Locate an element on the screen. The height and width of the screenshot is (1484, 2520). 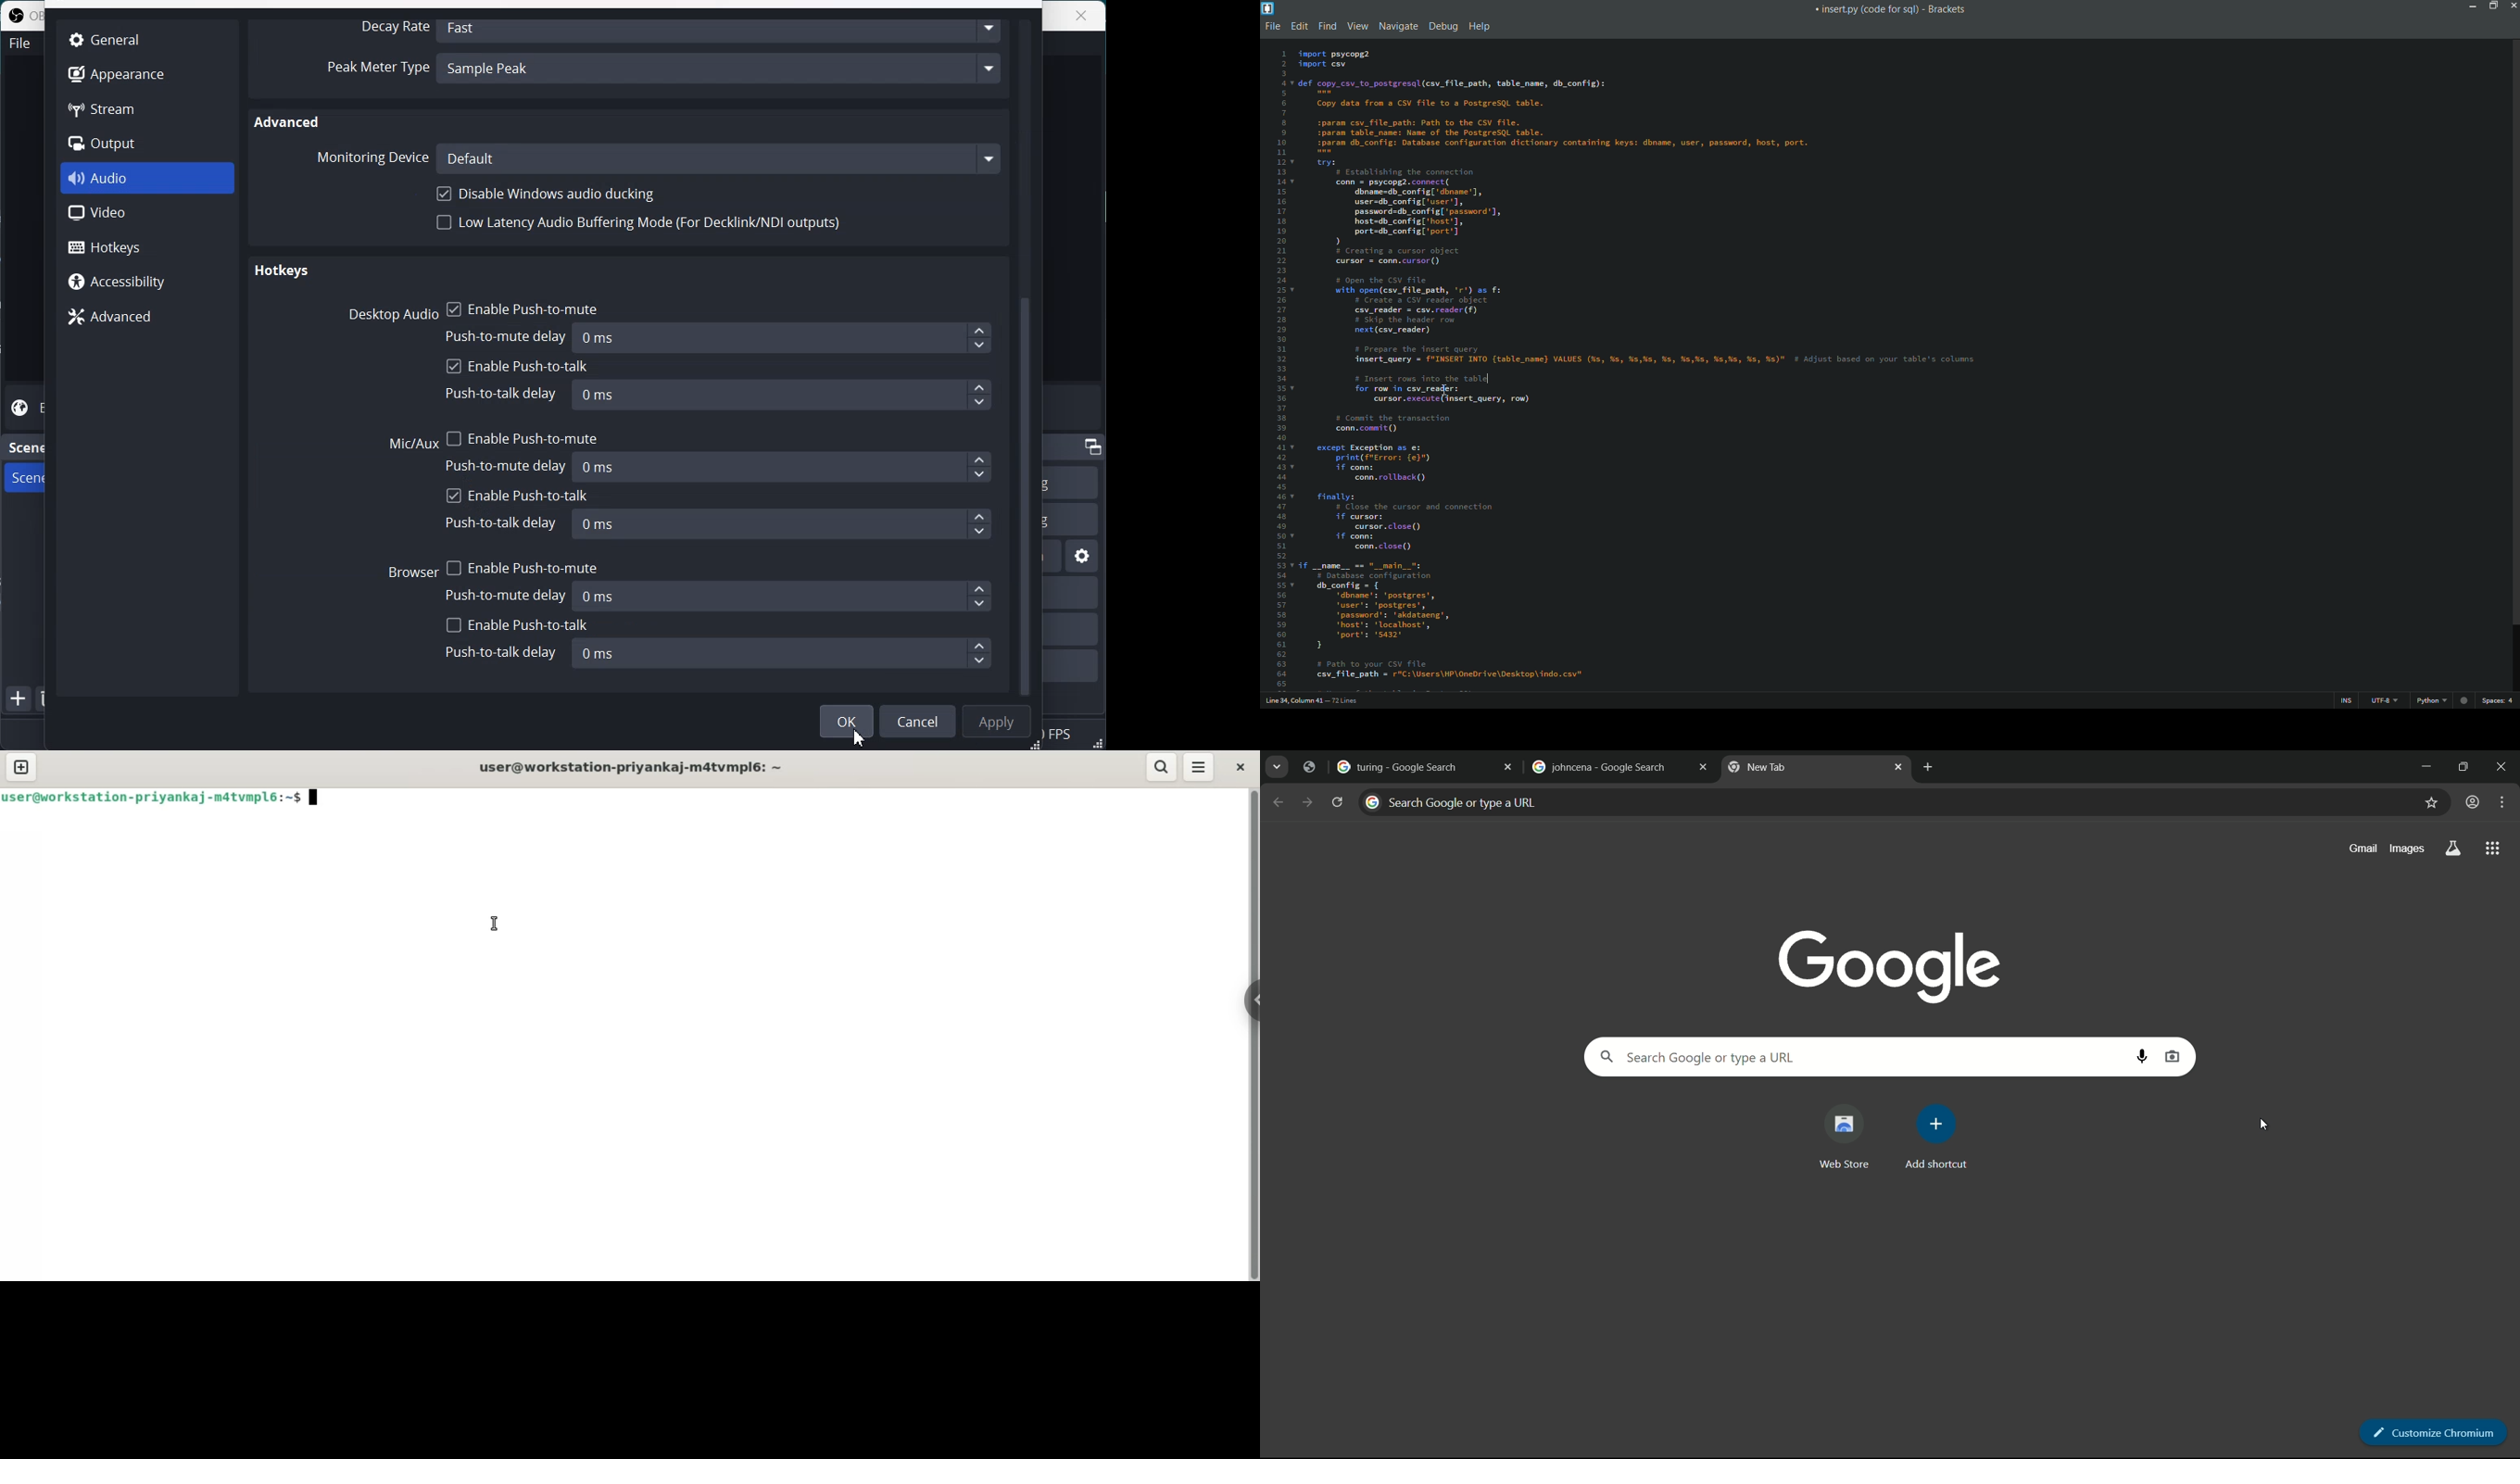
0 ms is located at coordinates (786, 596).